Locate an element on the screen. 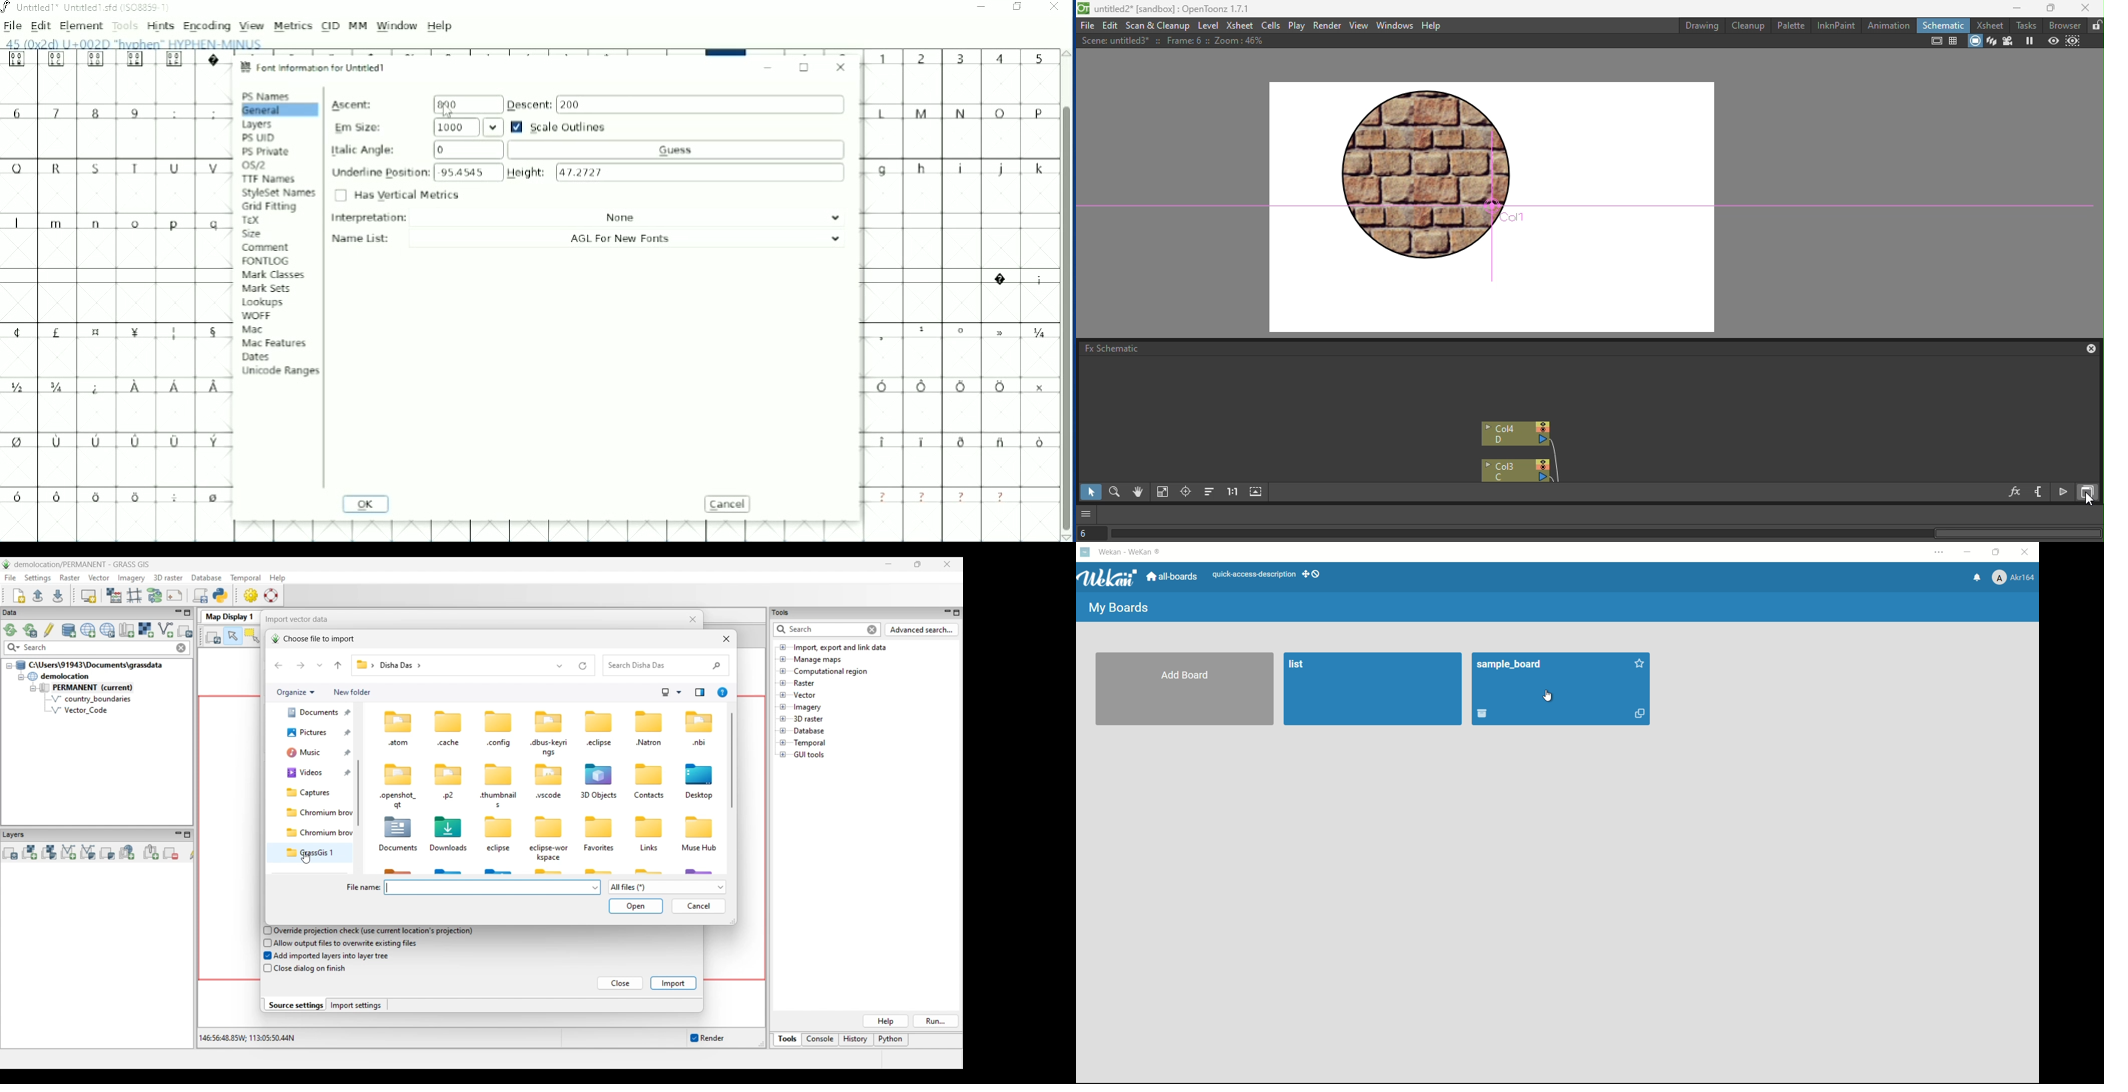 This screenshot has height=1092, width=2128. Italic Angle is located at coordinates (579, 149).